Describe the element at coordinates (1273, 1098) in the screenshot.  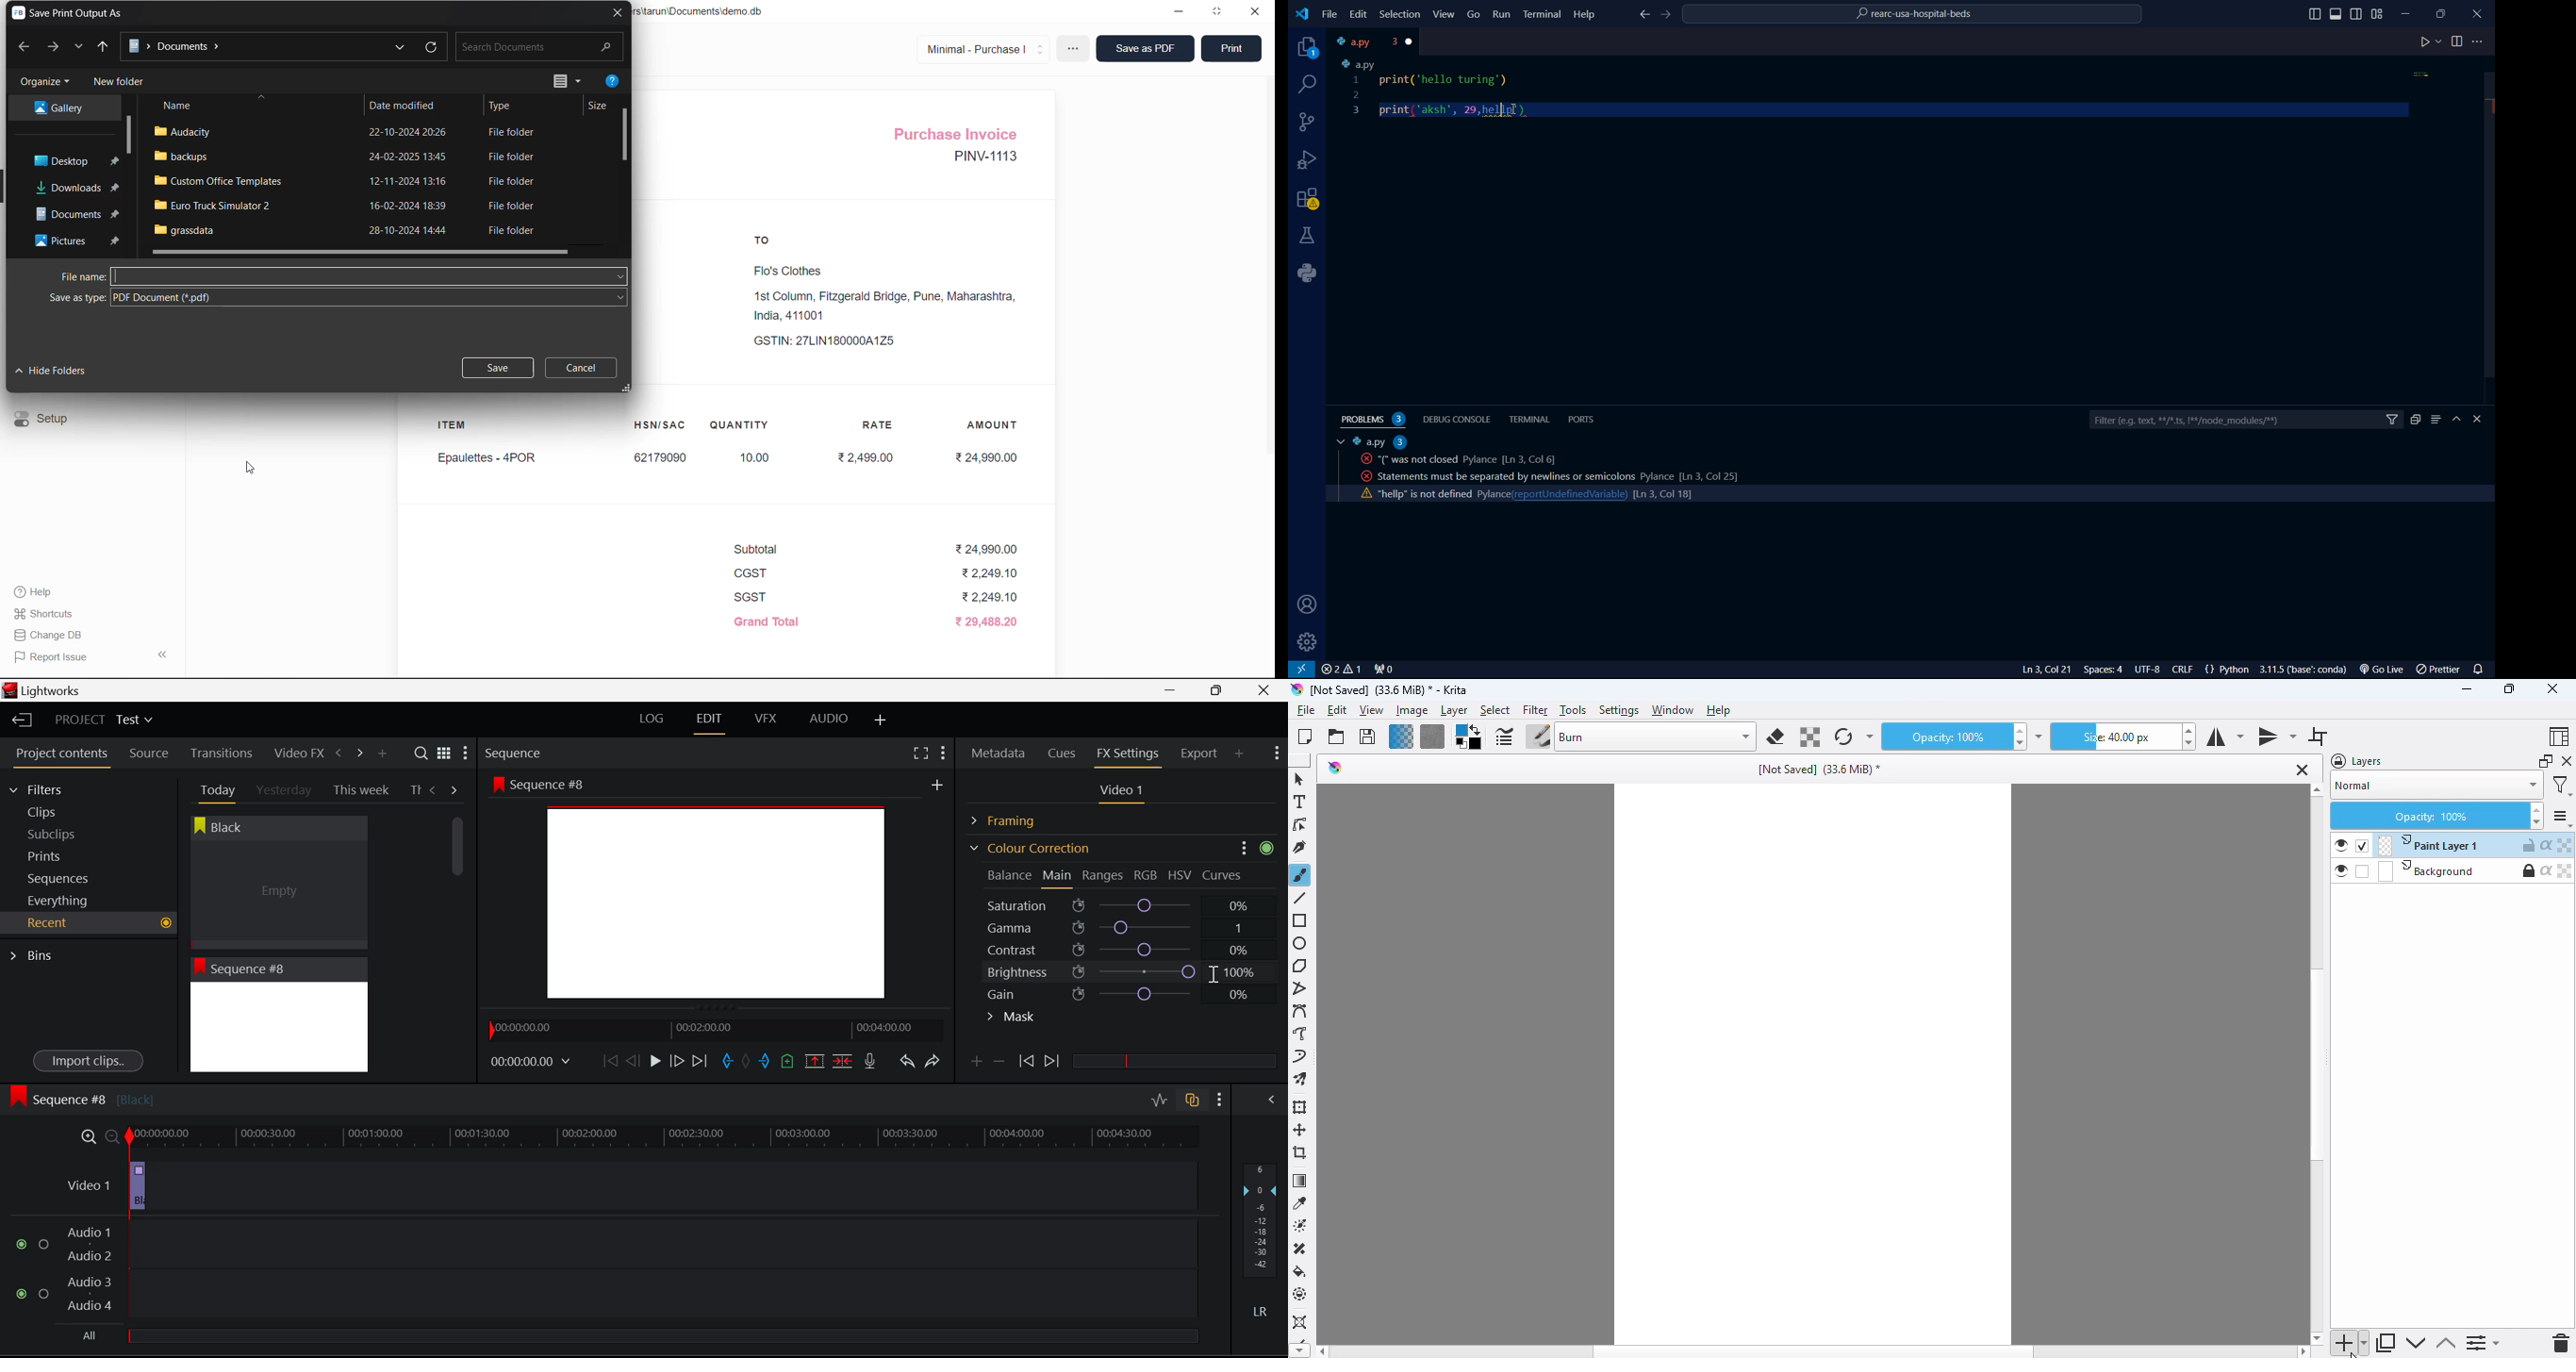
I see `Show Audio Mix` at that location.